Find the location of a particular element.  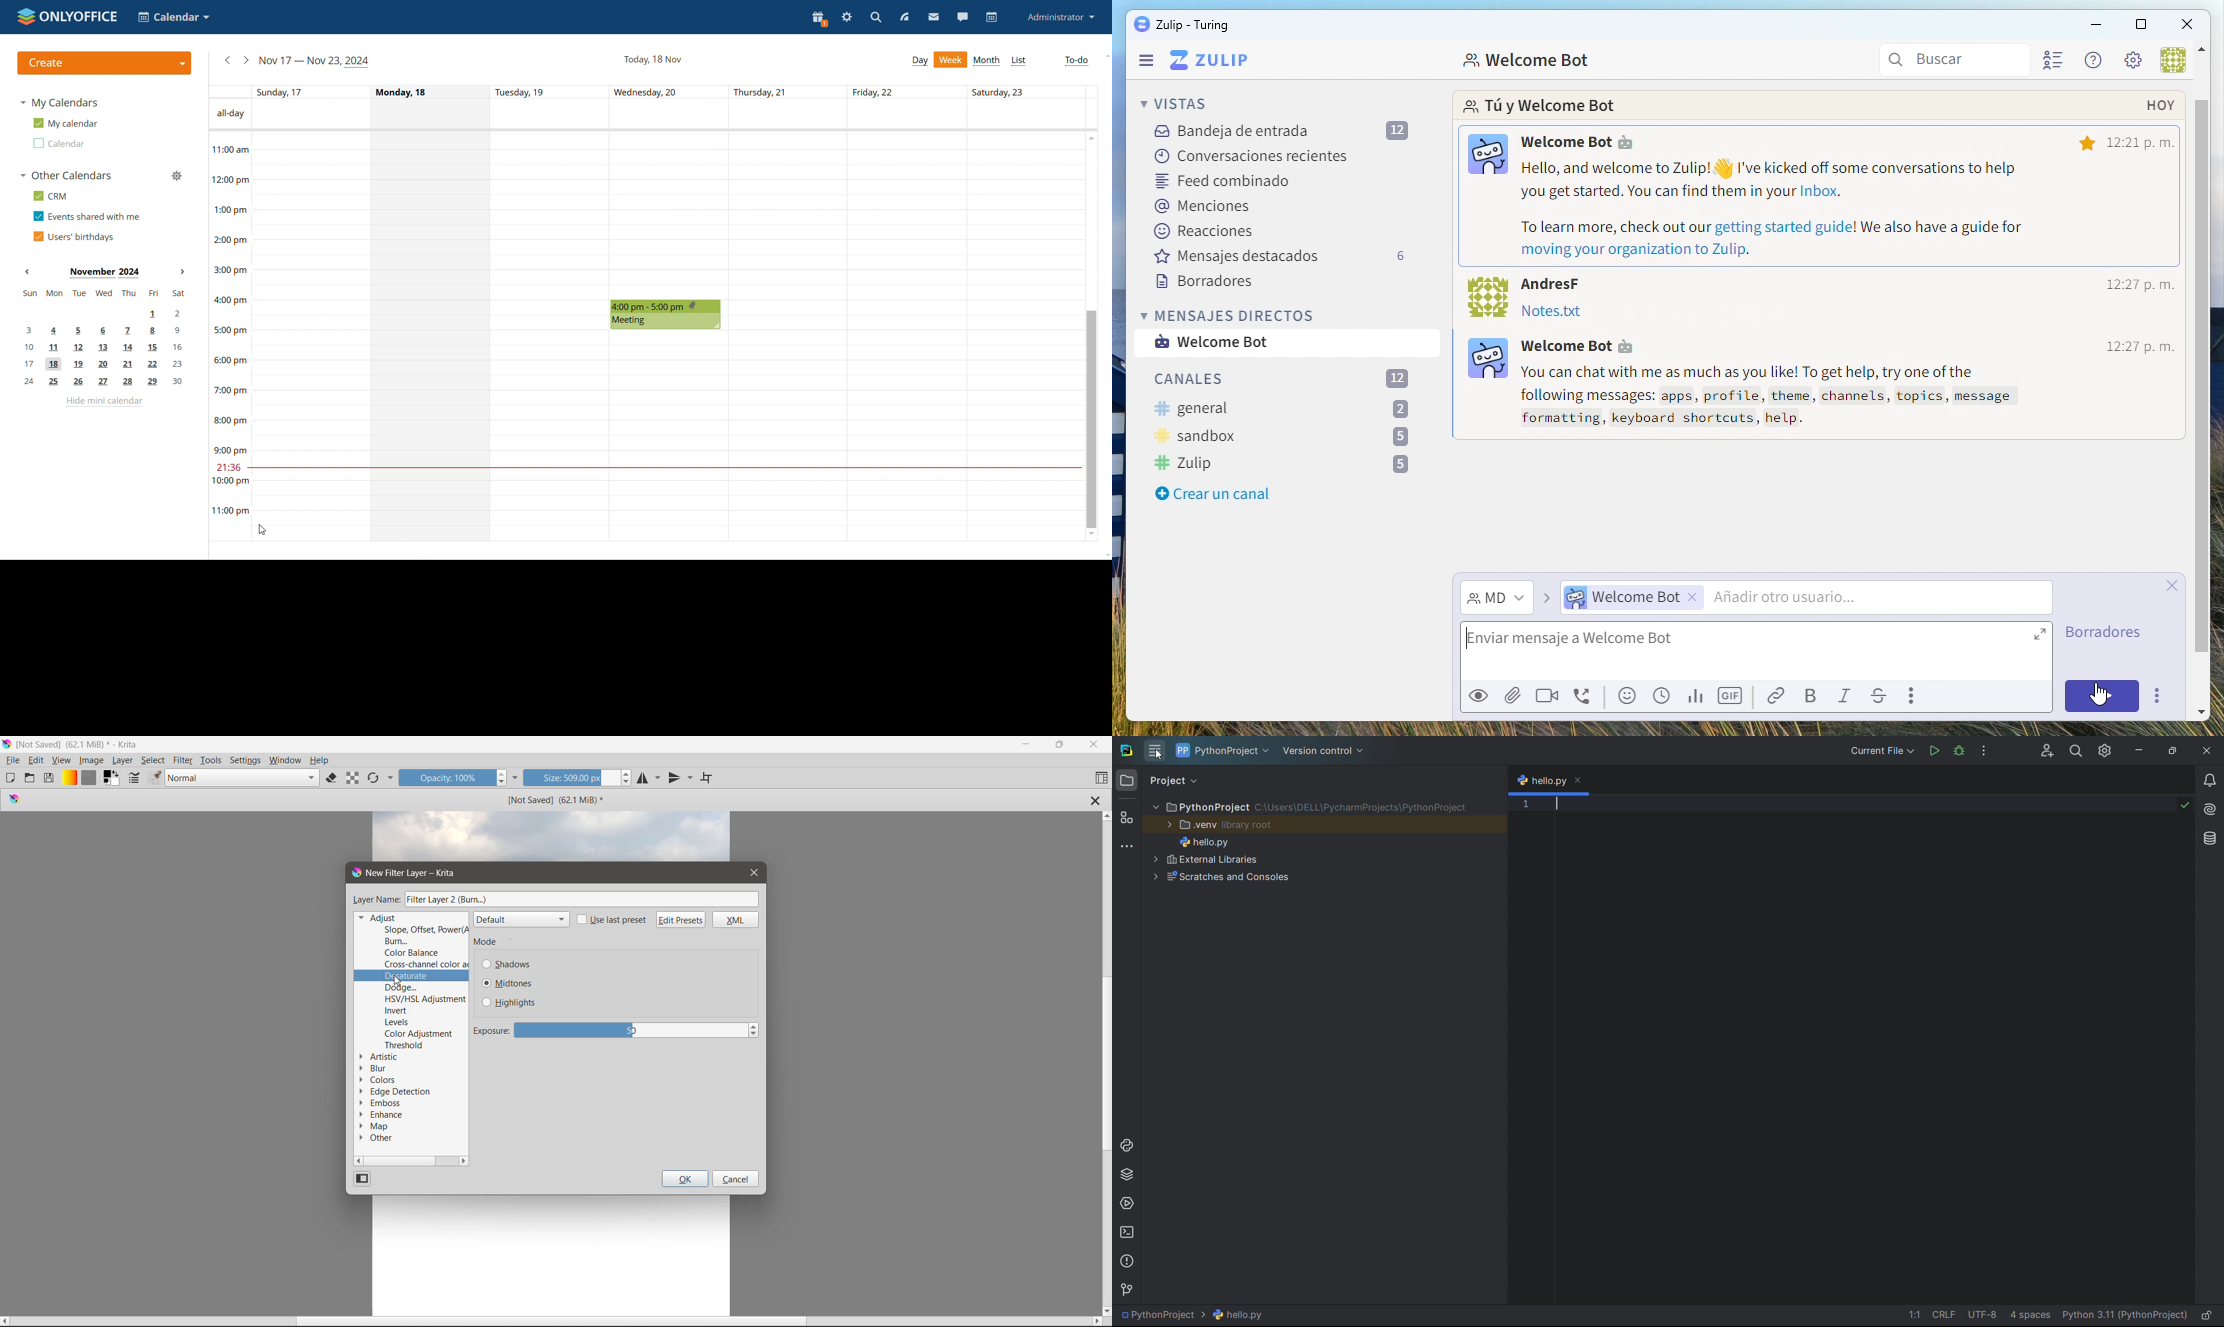

database is located at coordinates (2210, 839).